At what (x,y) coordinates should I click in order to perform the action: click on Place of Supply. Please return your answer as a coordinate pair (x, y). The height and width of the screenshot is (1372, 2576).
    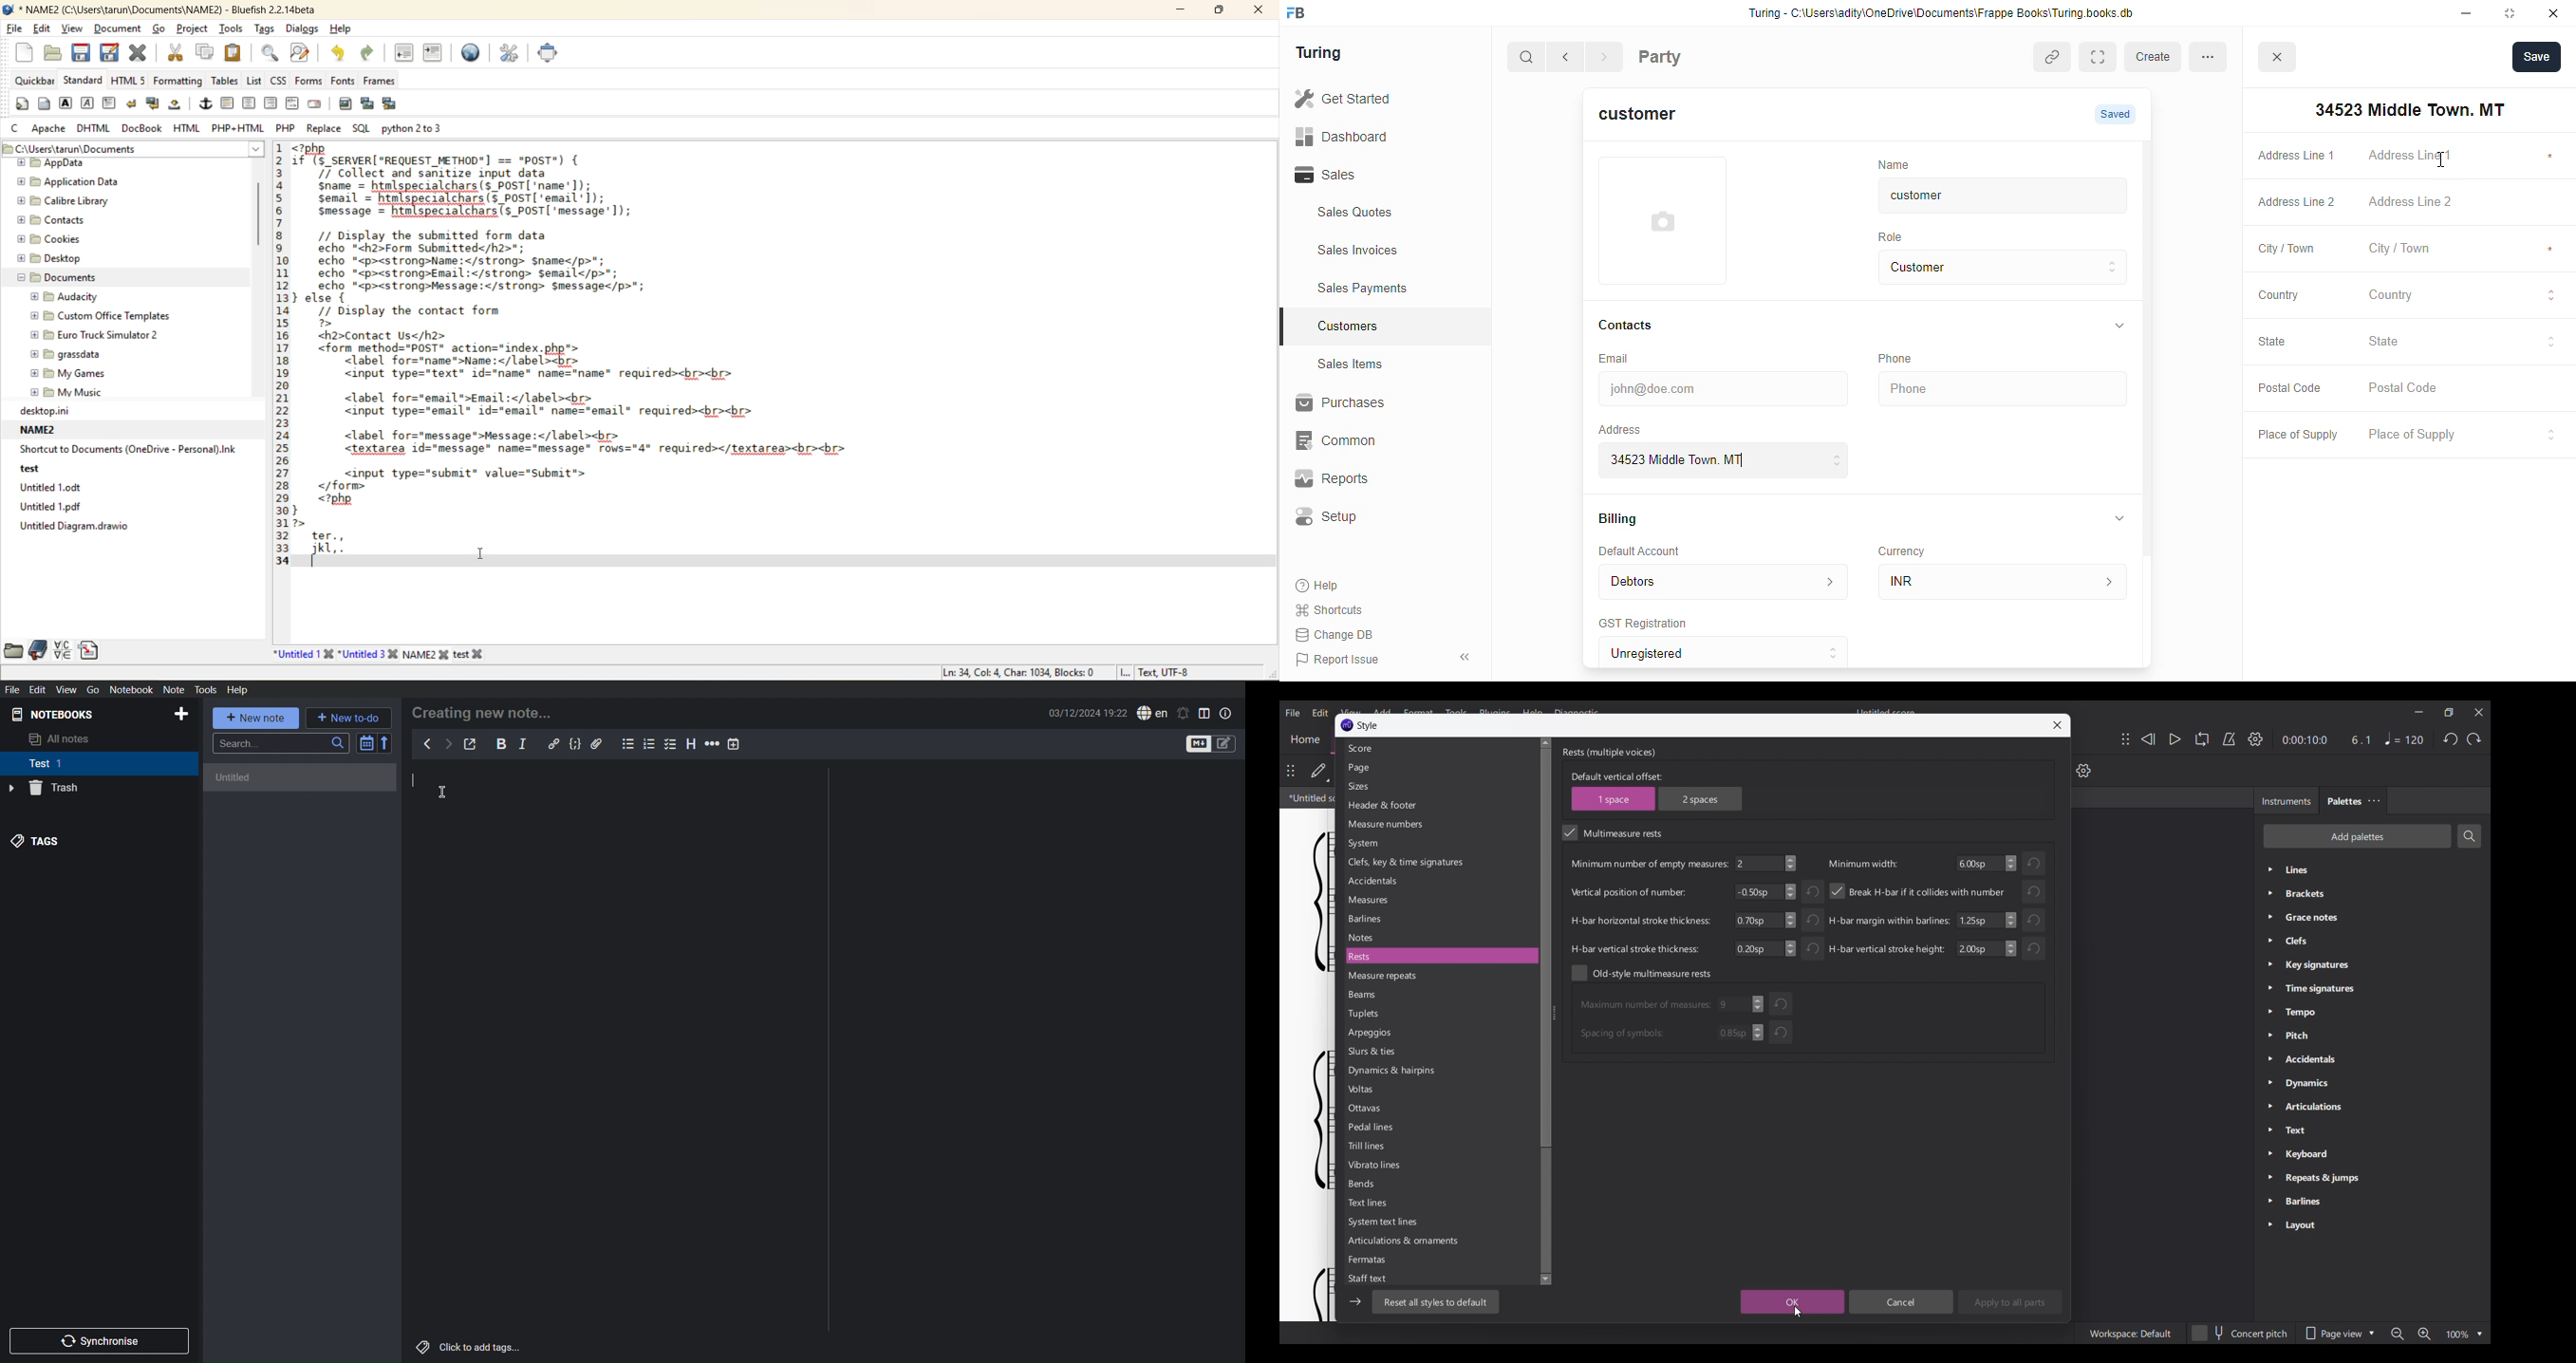
    Looking at the image, I should click on (2459, 436).